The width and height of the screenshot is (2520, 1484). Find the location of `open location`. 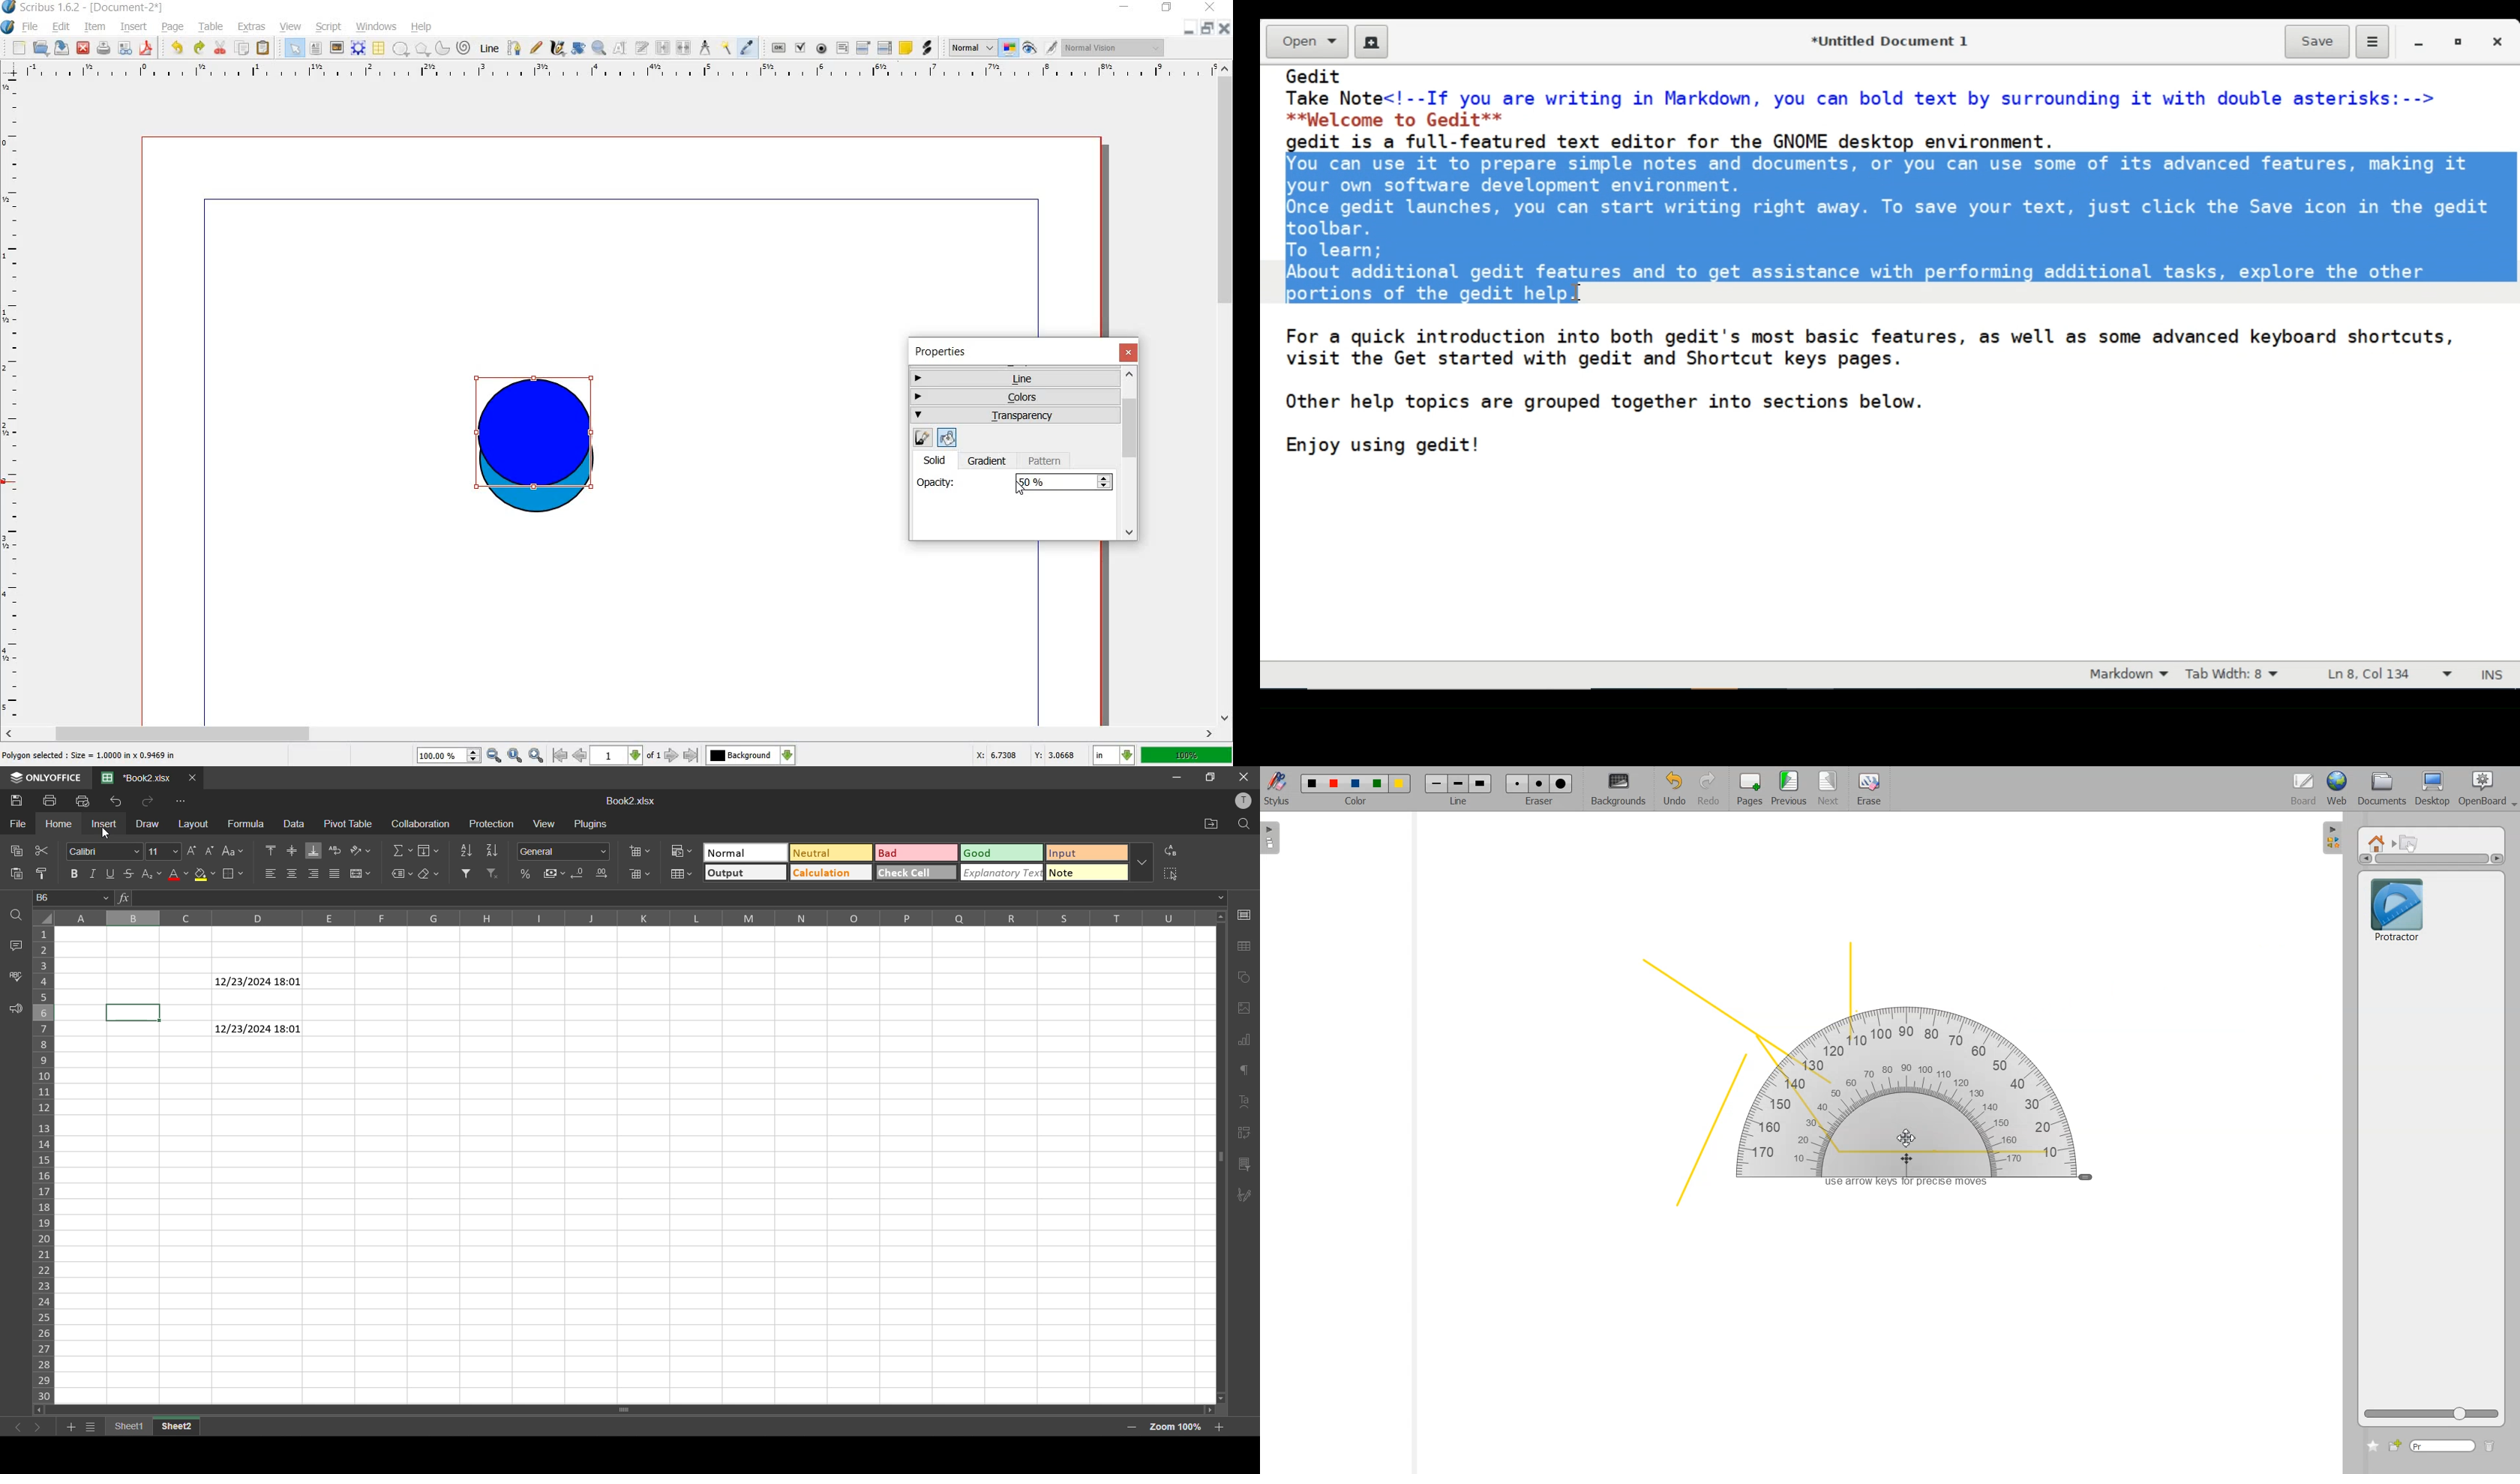

open location is located at coordinates (1209, 825).